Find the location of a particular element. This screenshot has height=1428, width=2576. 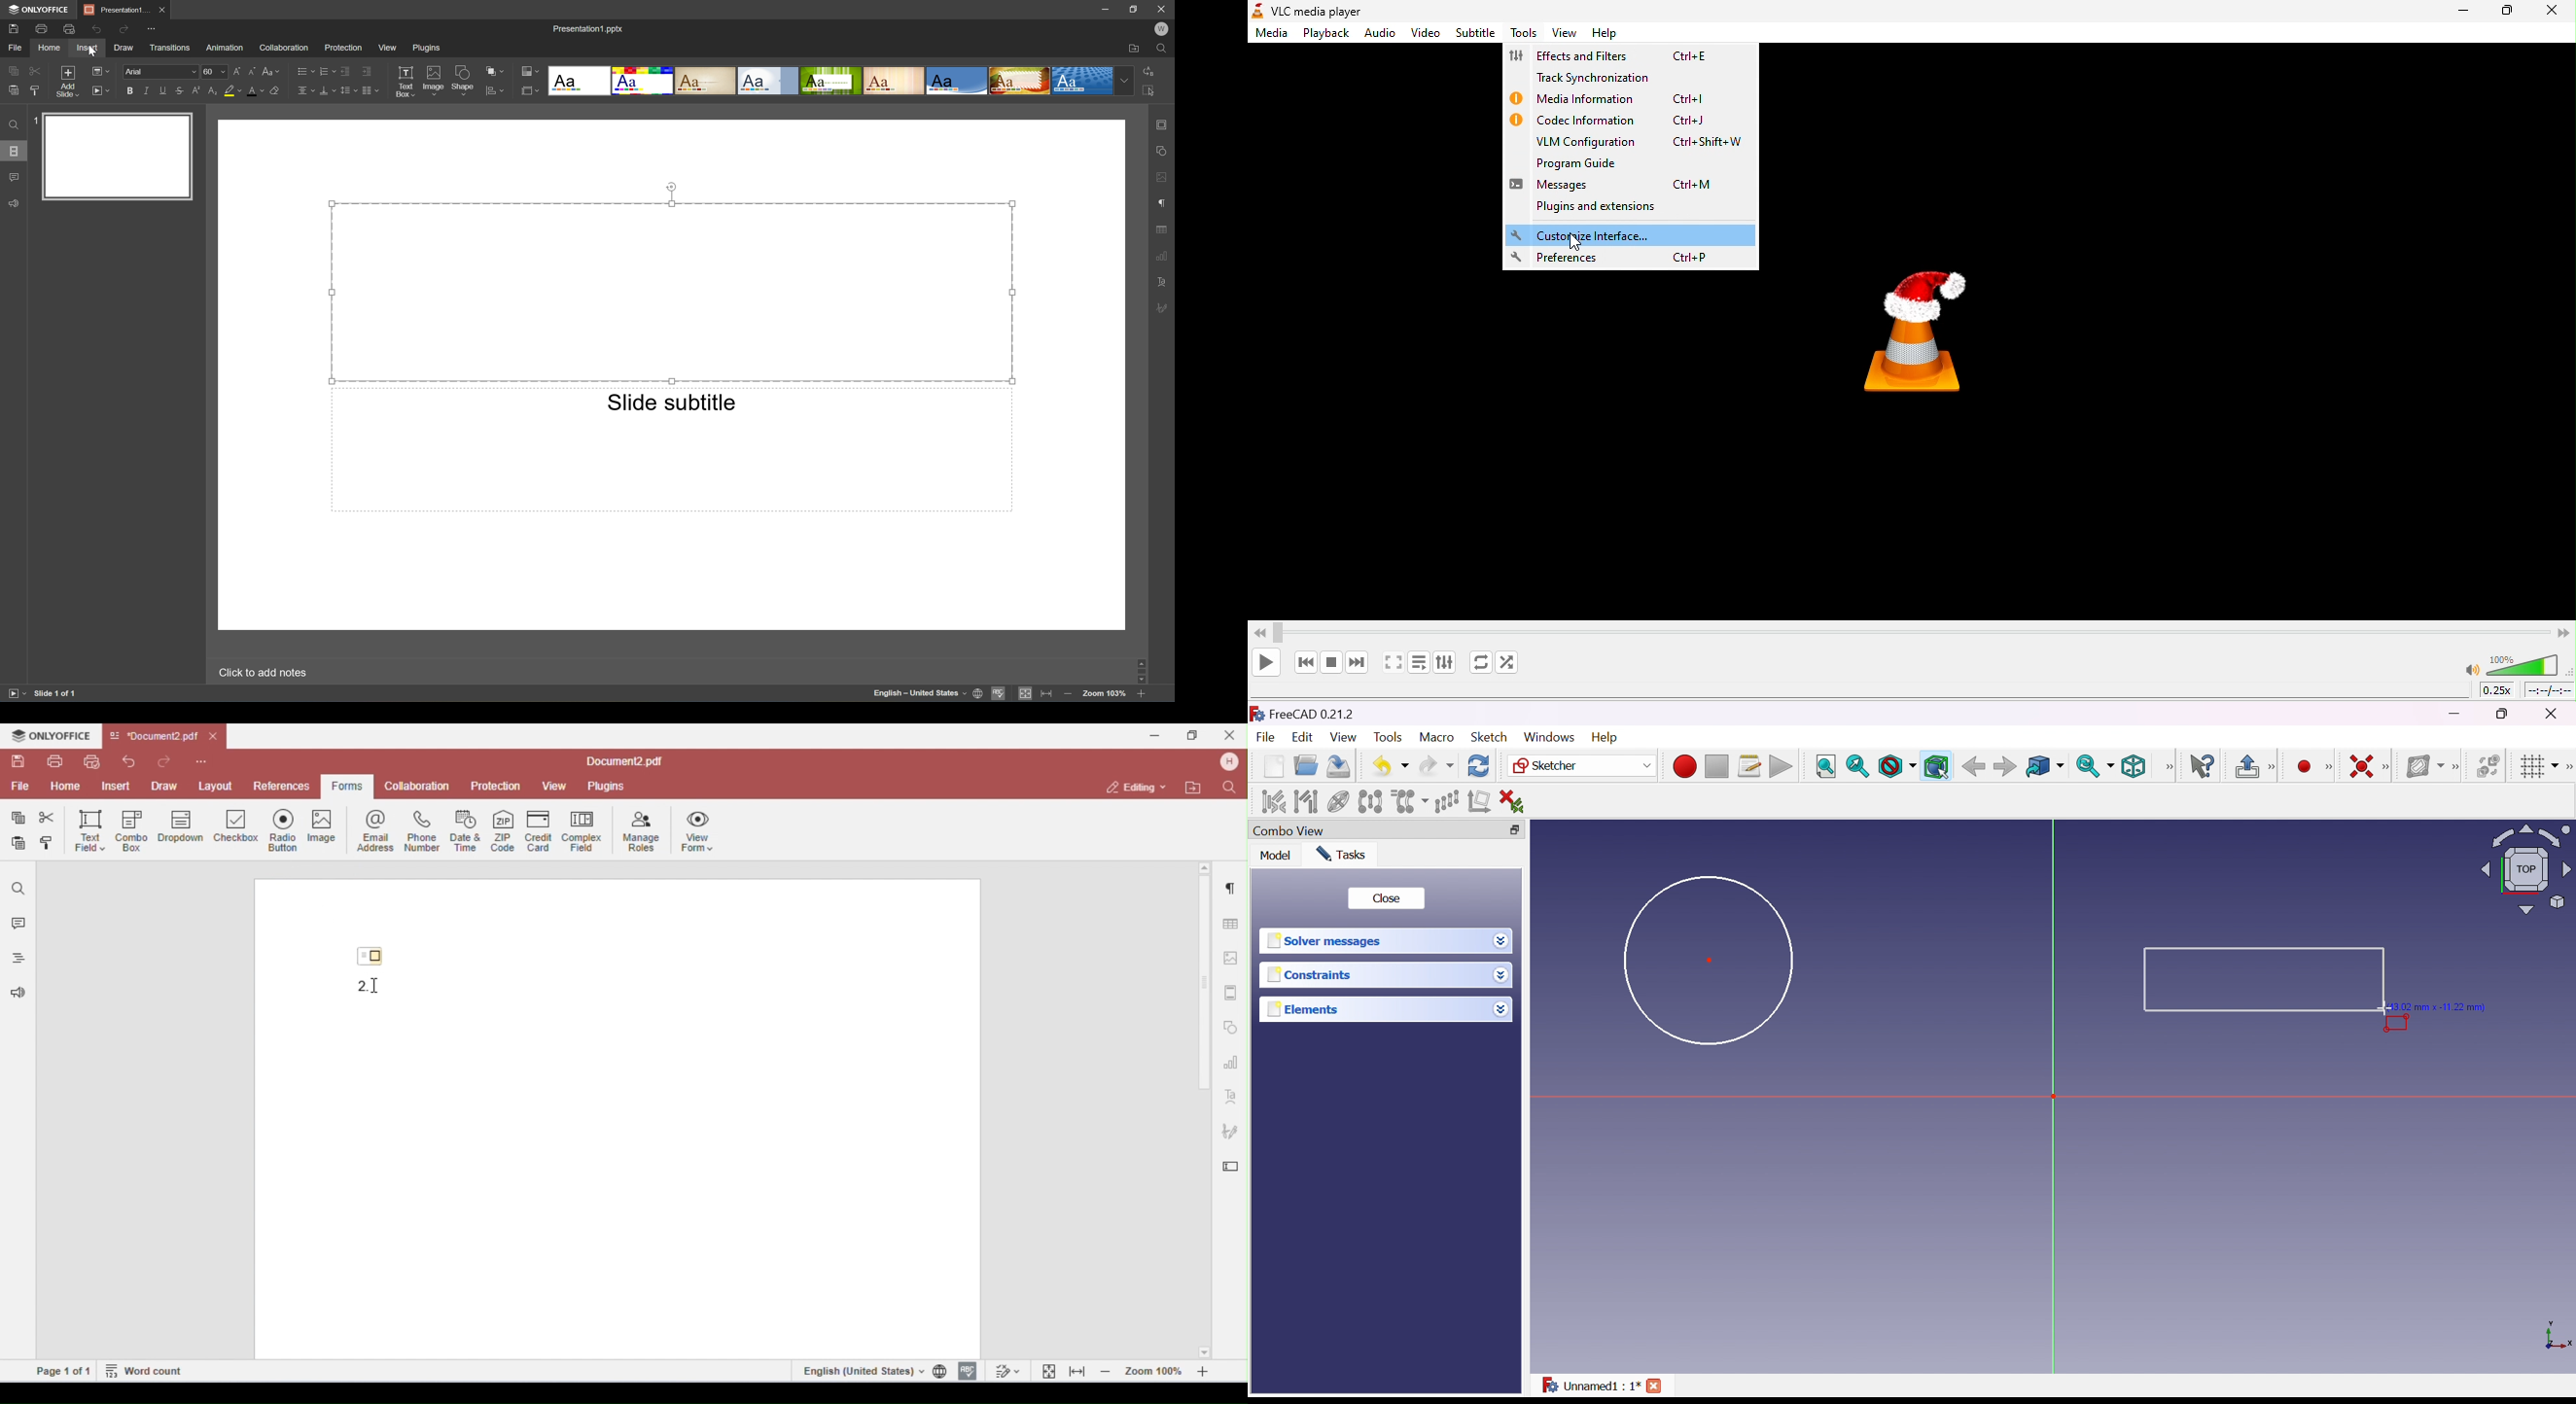

Underline is located at coordinates (162, 91).